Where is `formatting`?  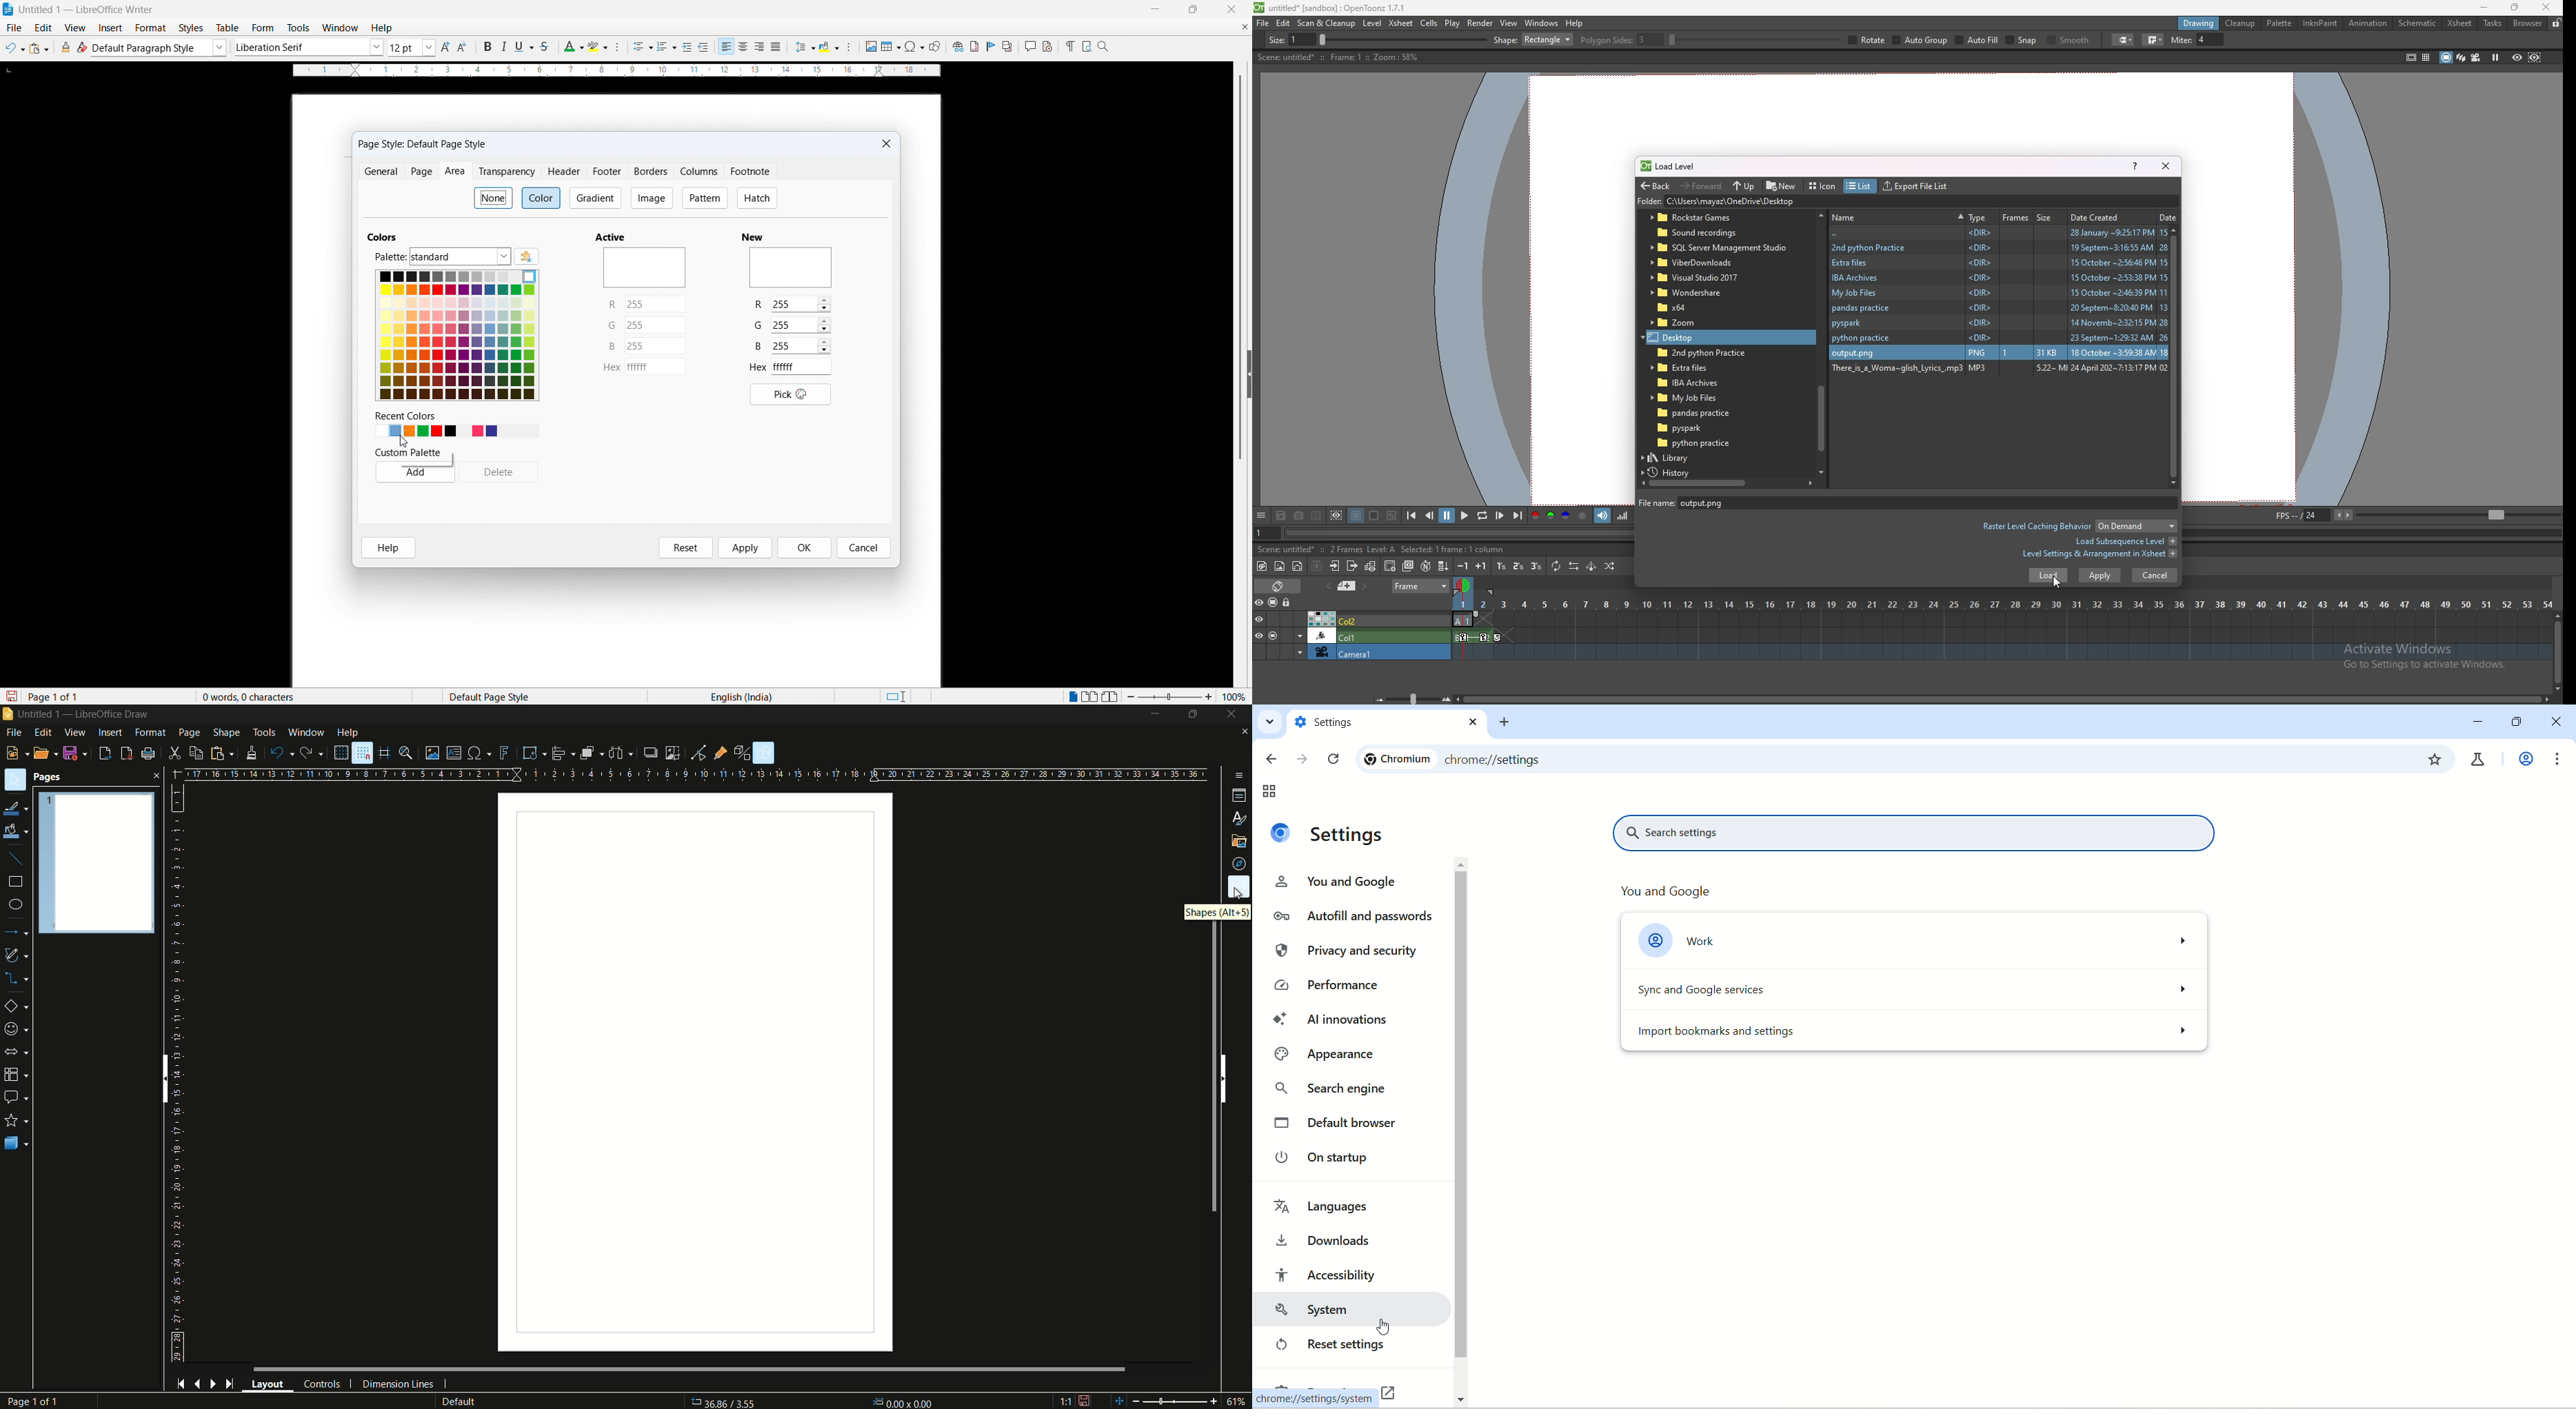 formatting is located at coordinates (253, 753).